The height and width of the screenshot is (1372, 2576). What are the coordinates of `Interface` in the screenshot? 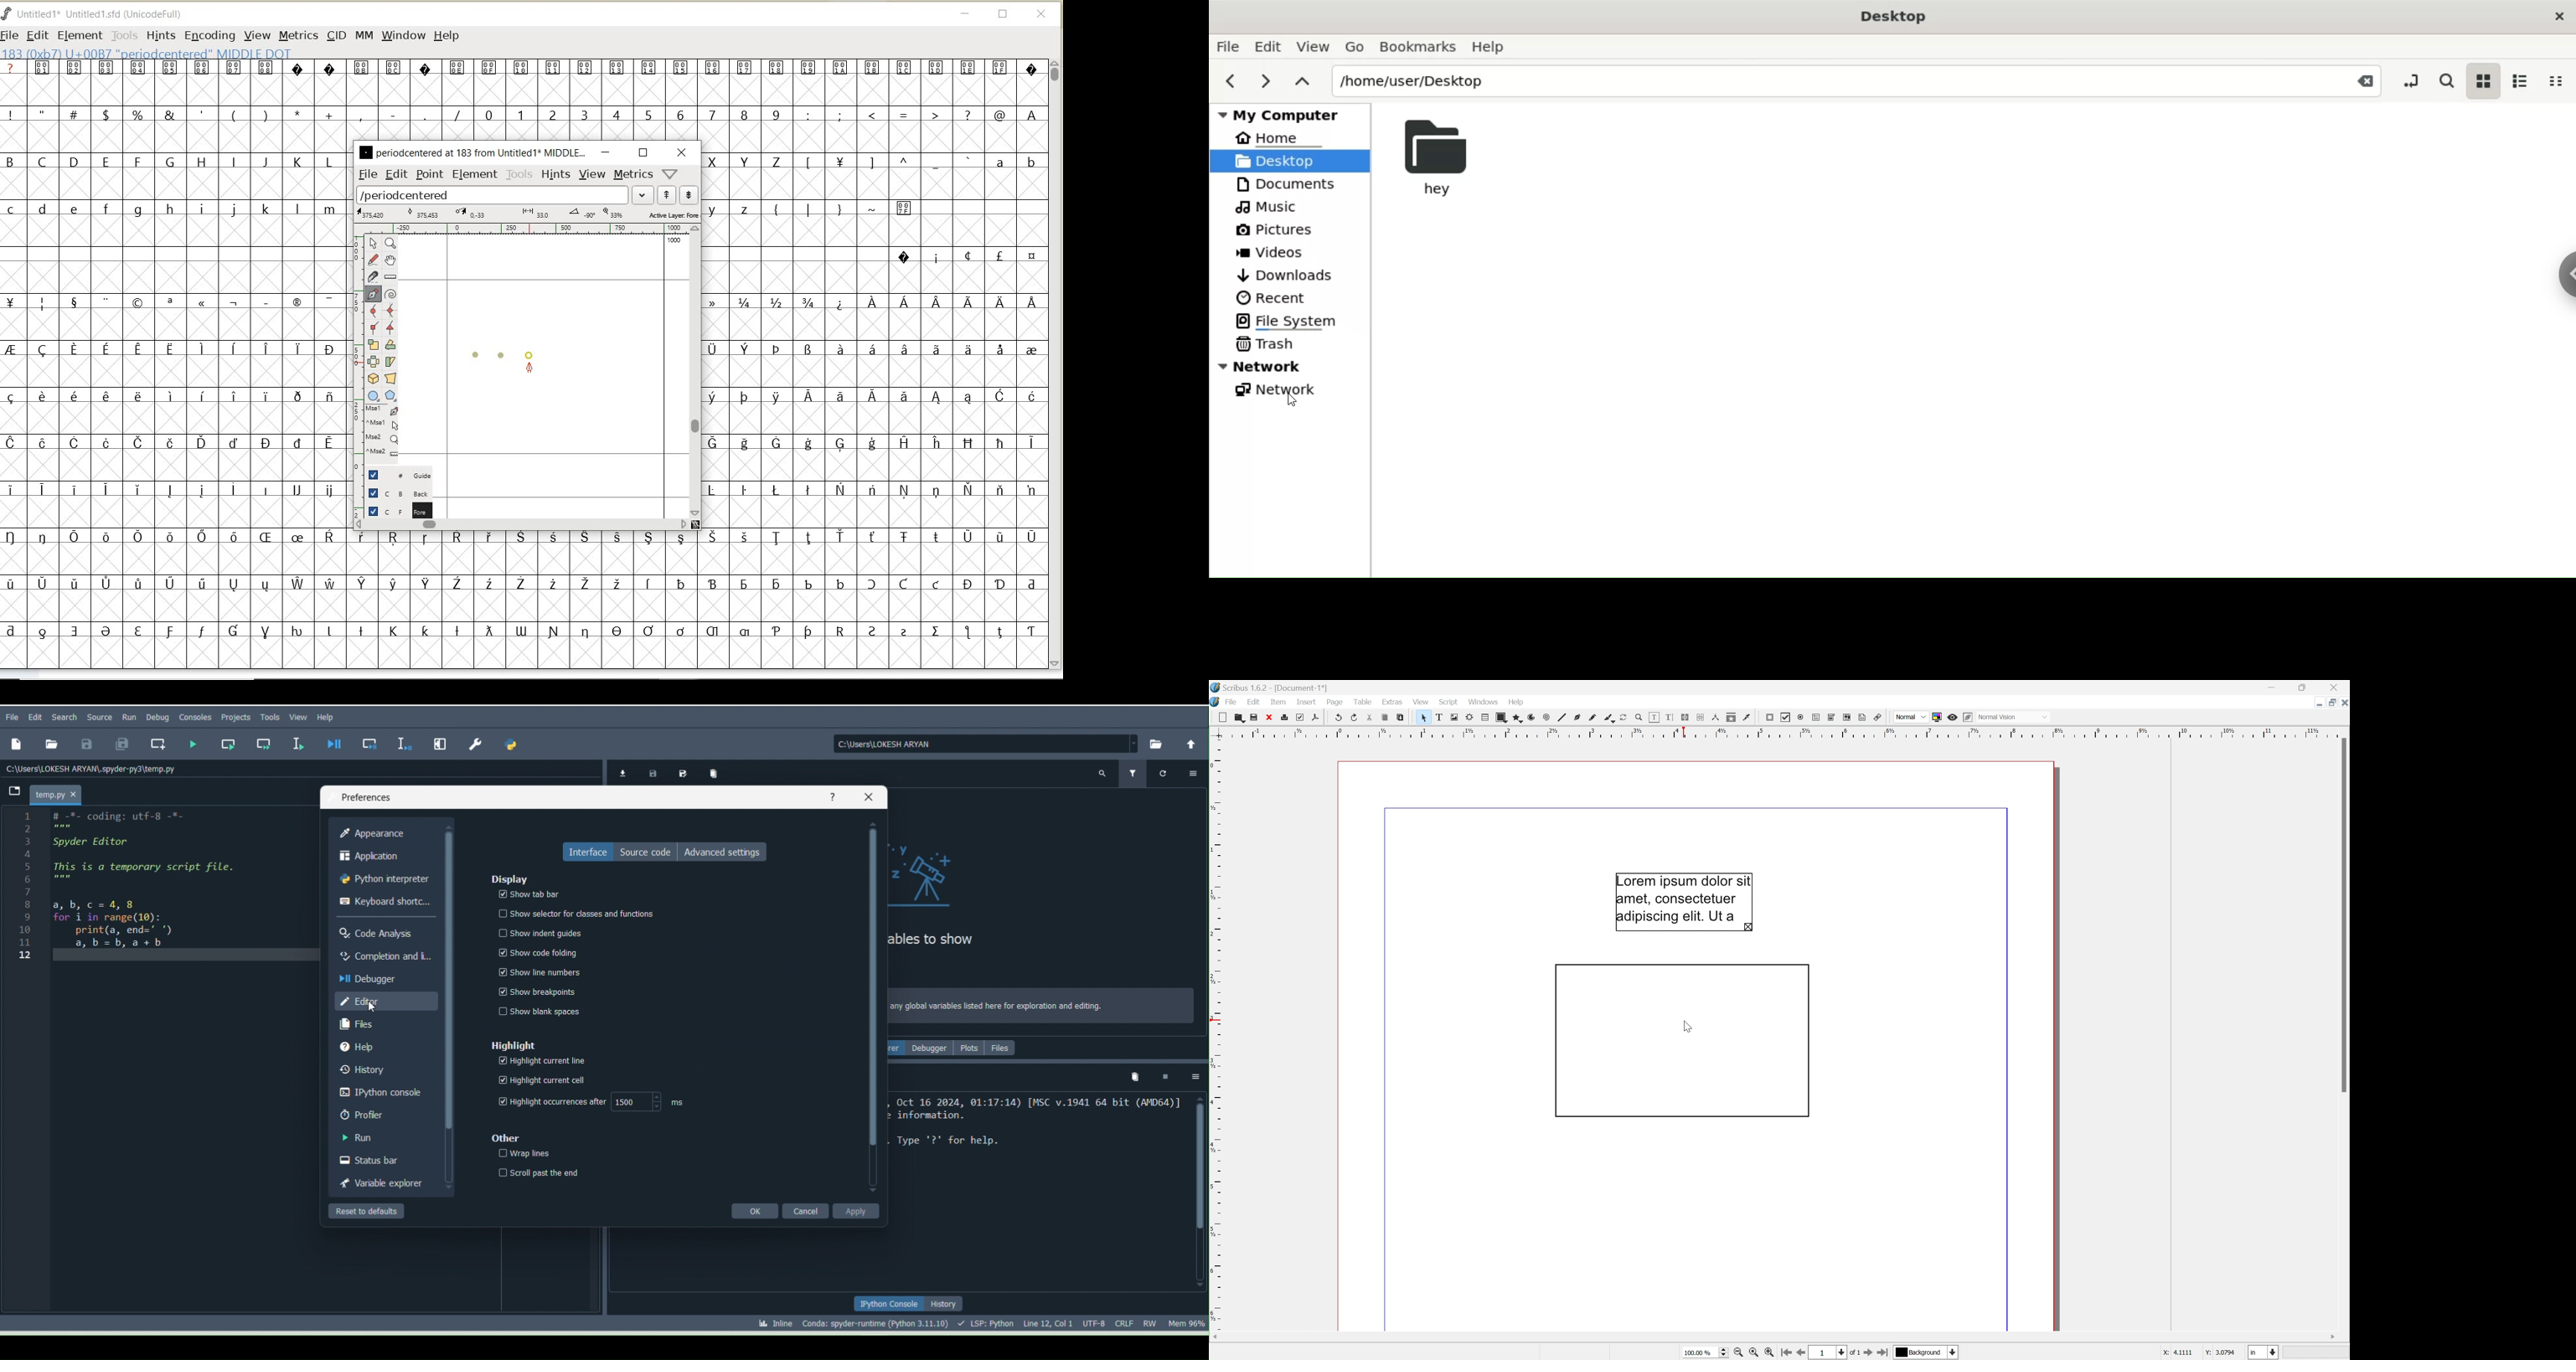 It's located at (583, 851).